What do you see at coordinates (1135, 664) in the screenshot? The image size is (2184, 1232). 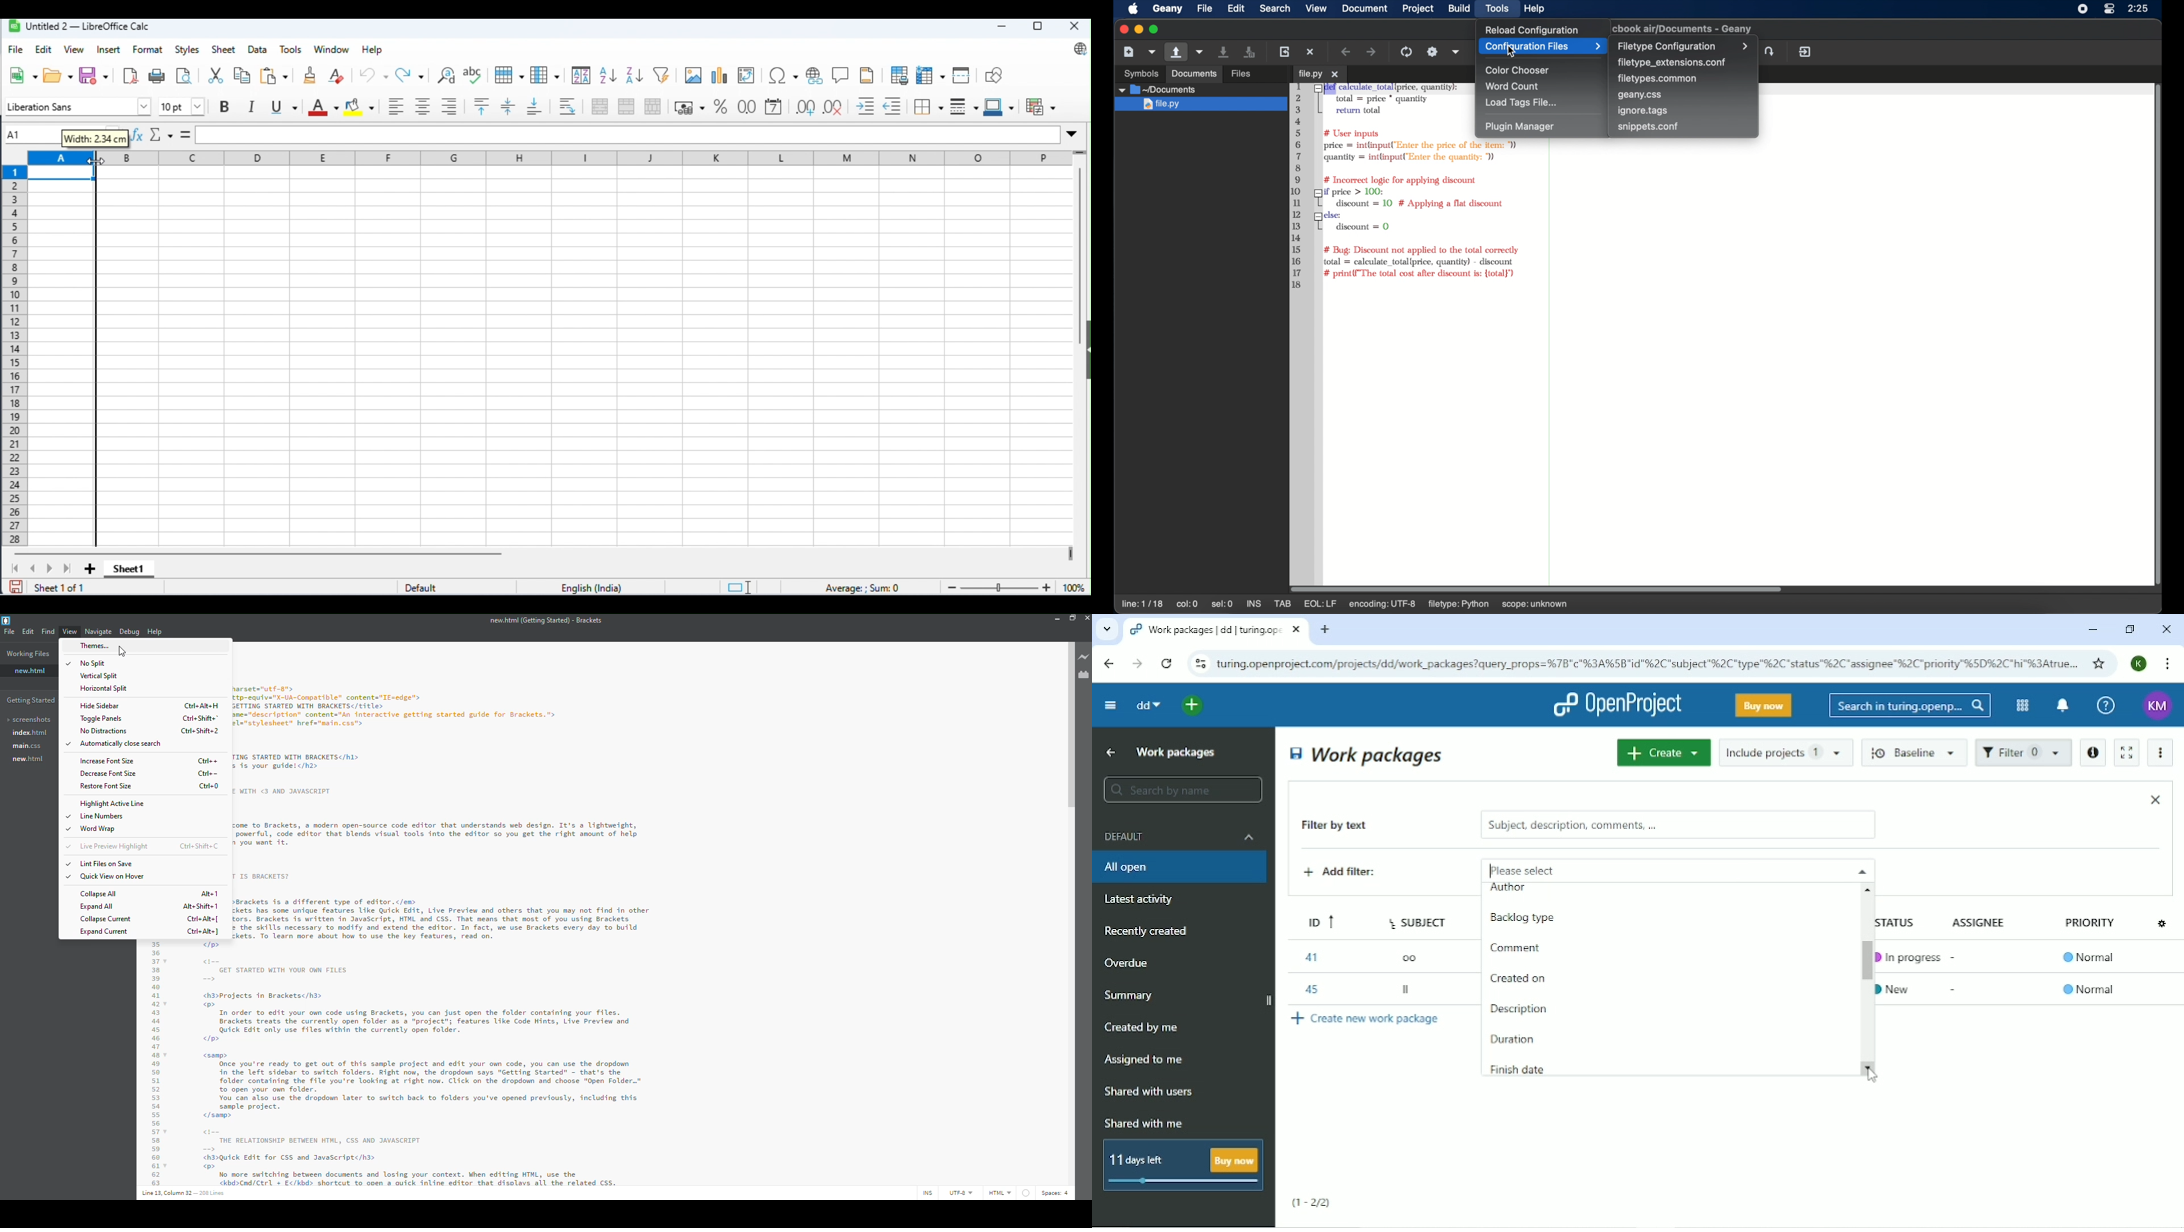 I see `Forward` at bounding box center [1135, 664].